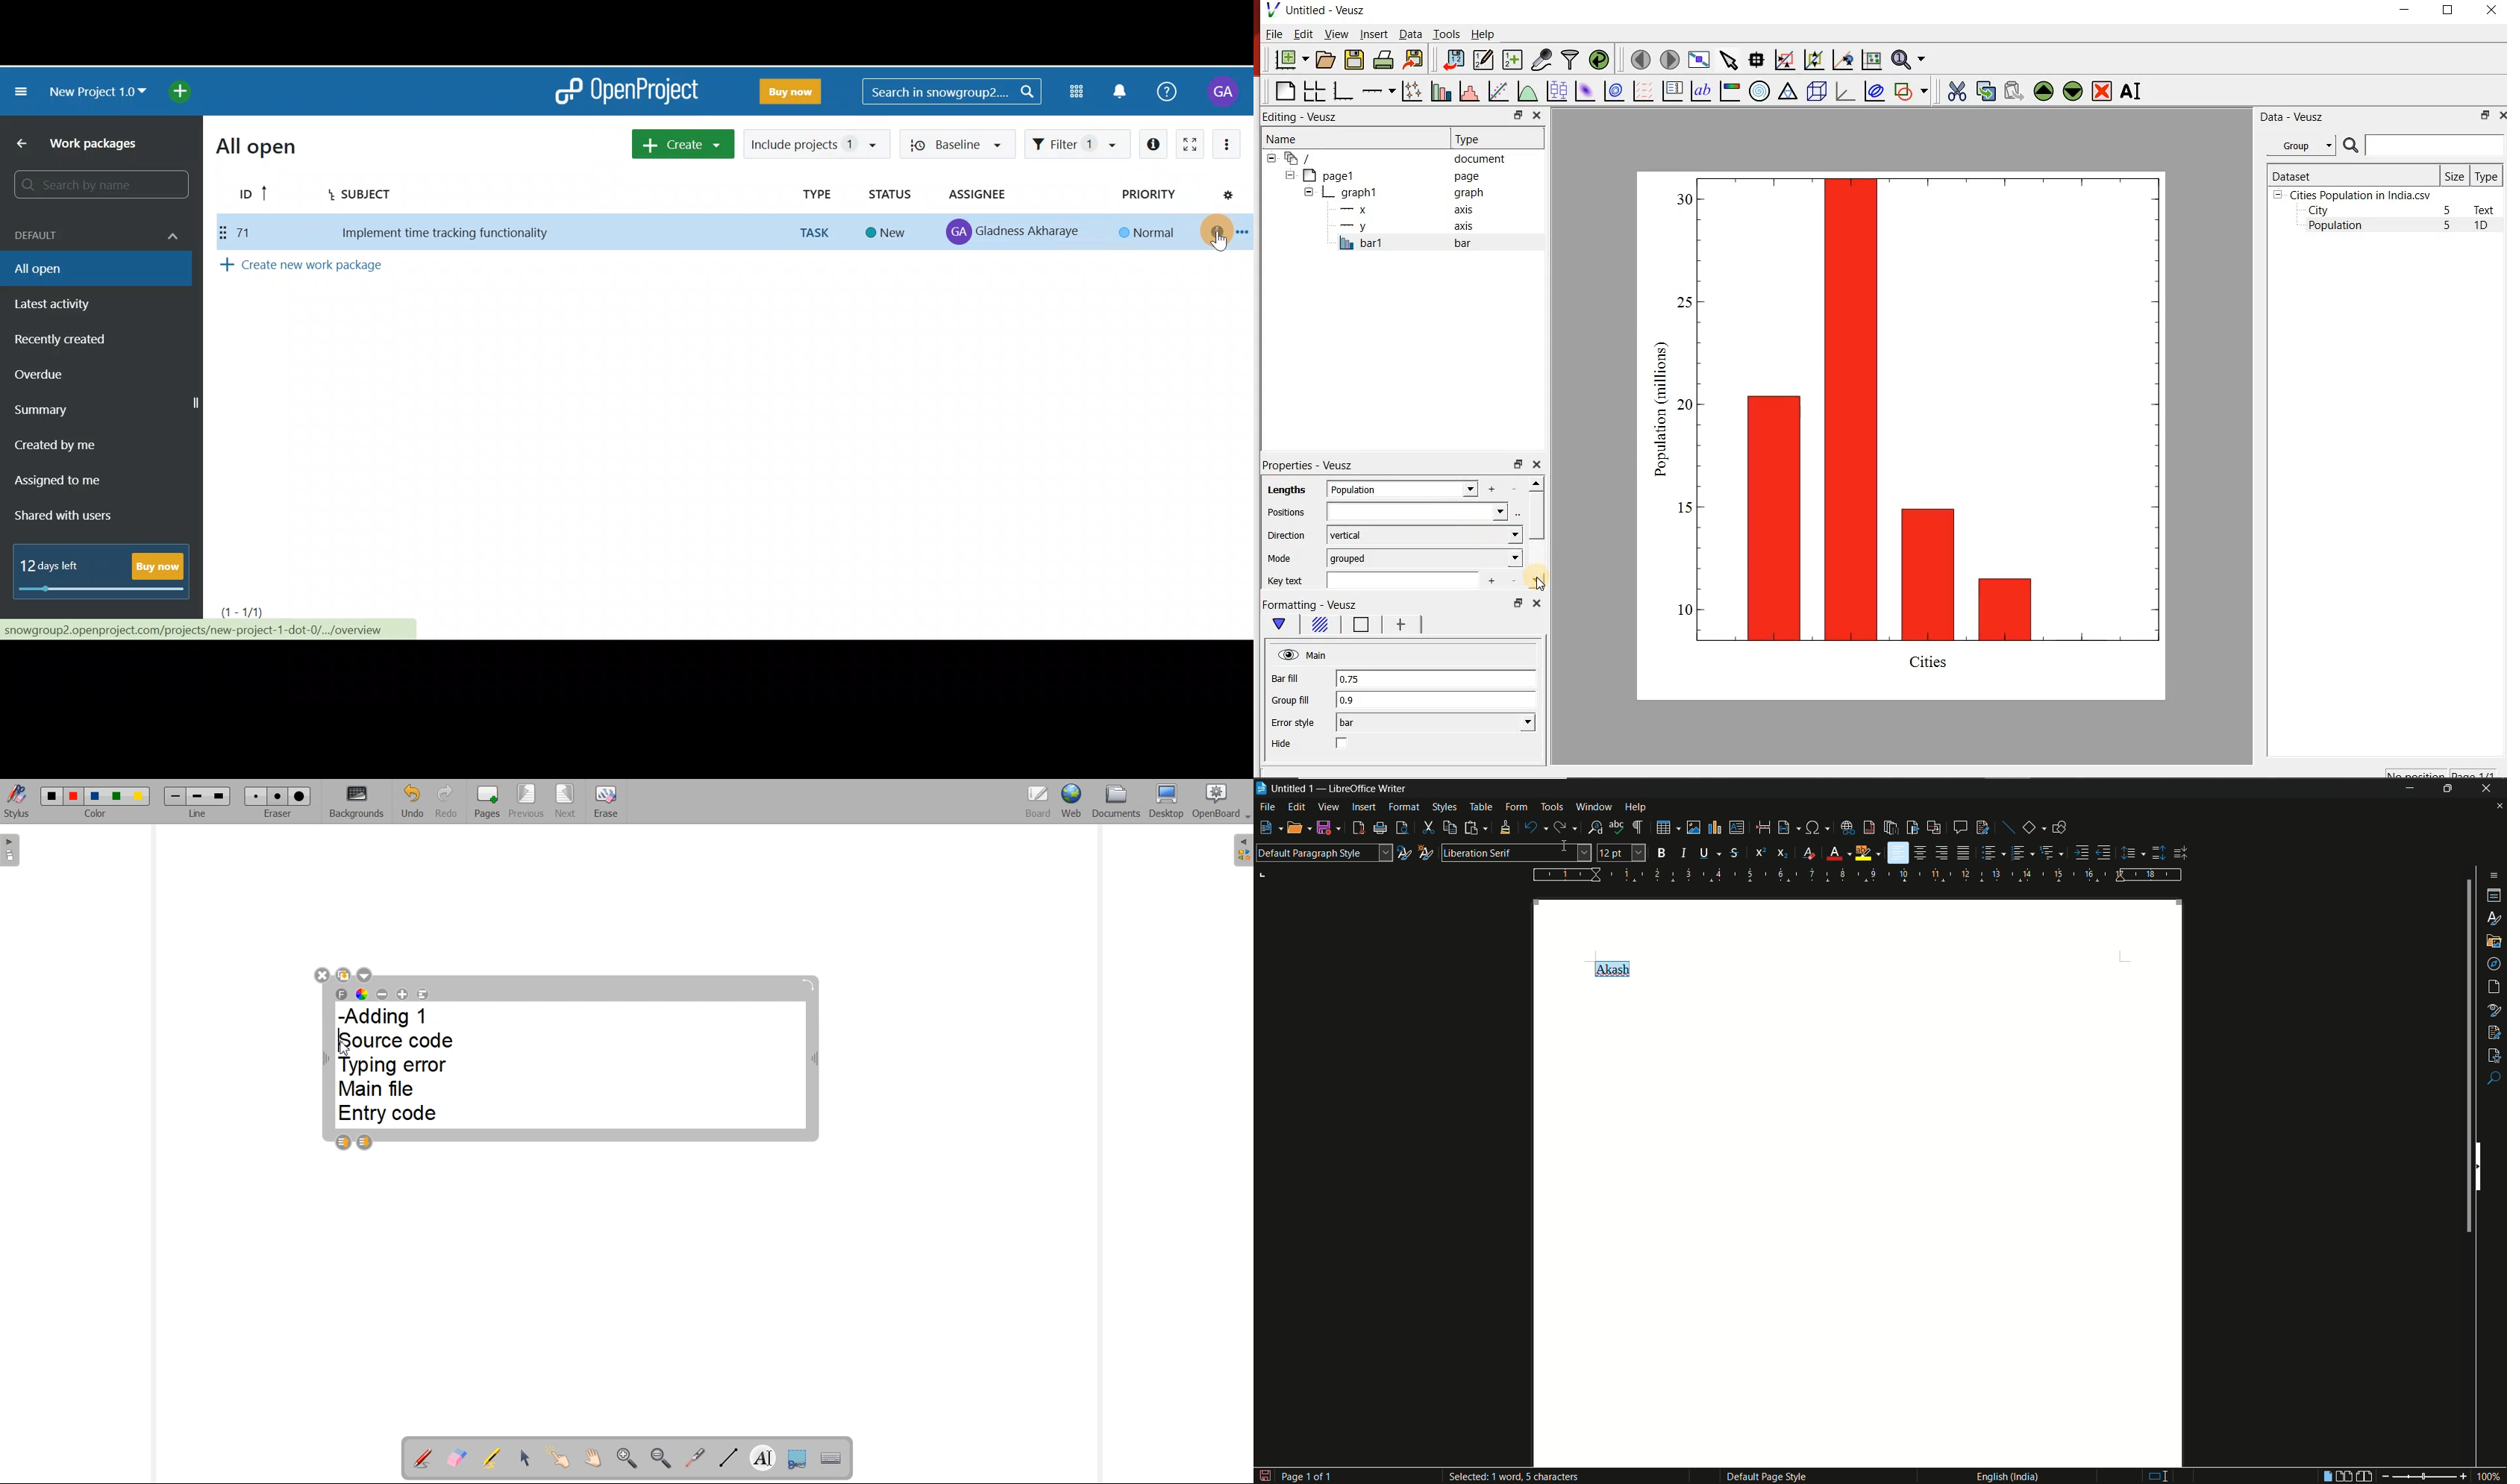 The image size is (2520, 1484). Describe the element at coordinates (2010, 829) in the screenshot. I see `insert line` at that location.